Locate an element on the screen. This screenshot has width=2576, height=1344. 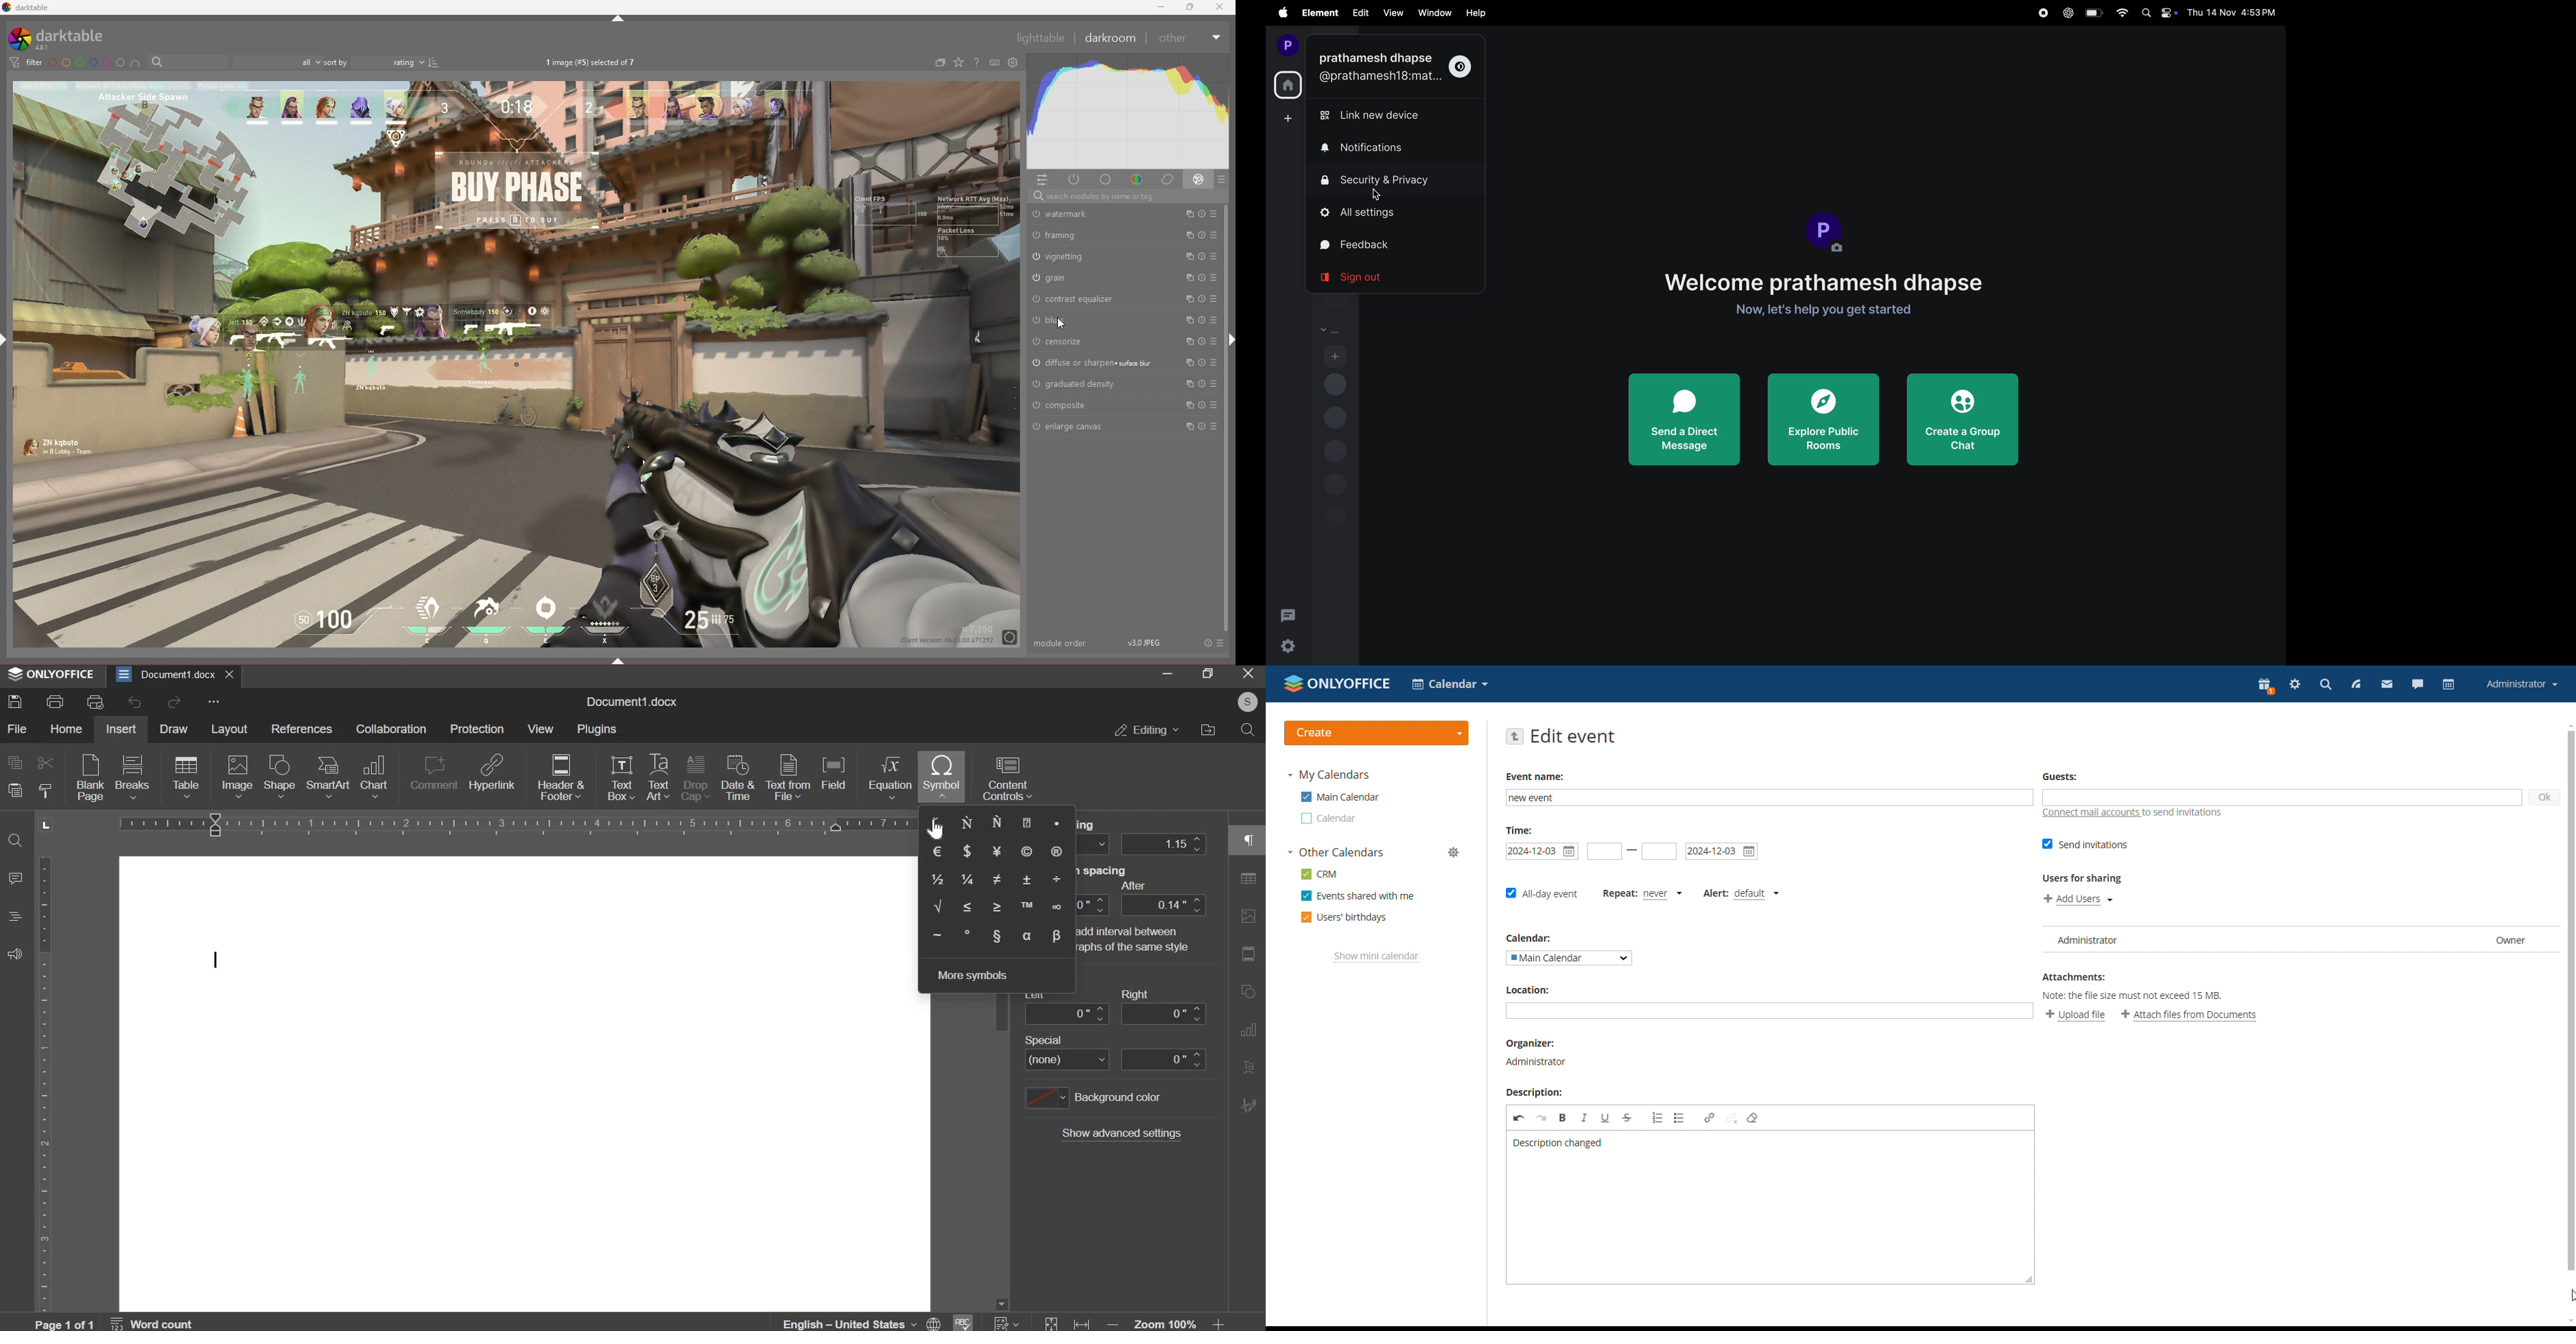
save is located at coordinates (16, 703).